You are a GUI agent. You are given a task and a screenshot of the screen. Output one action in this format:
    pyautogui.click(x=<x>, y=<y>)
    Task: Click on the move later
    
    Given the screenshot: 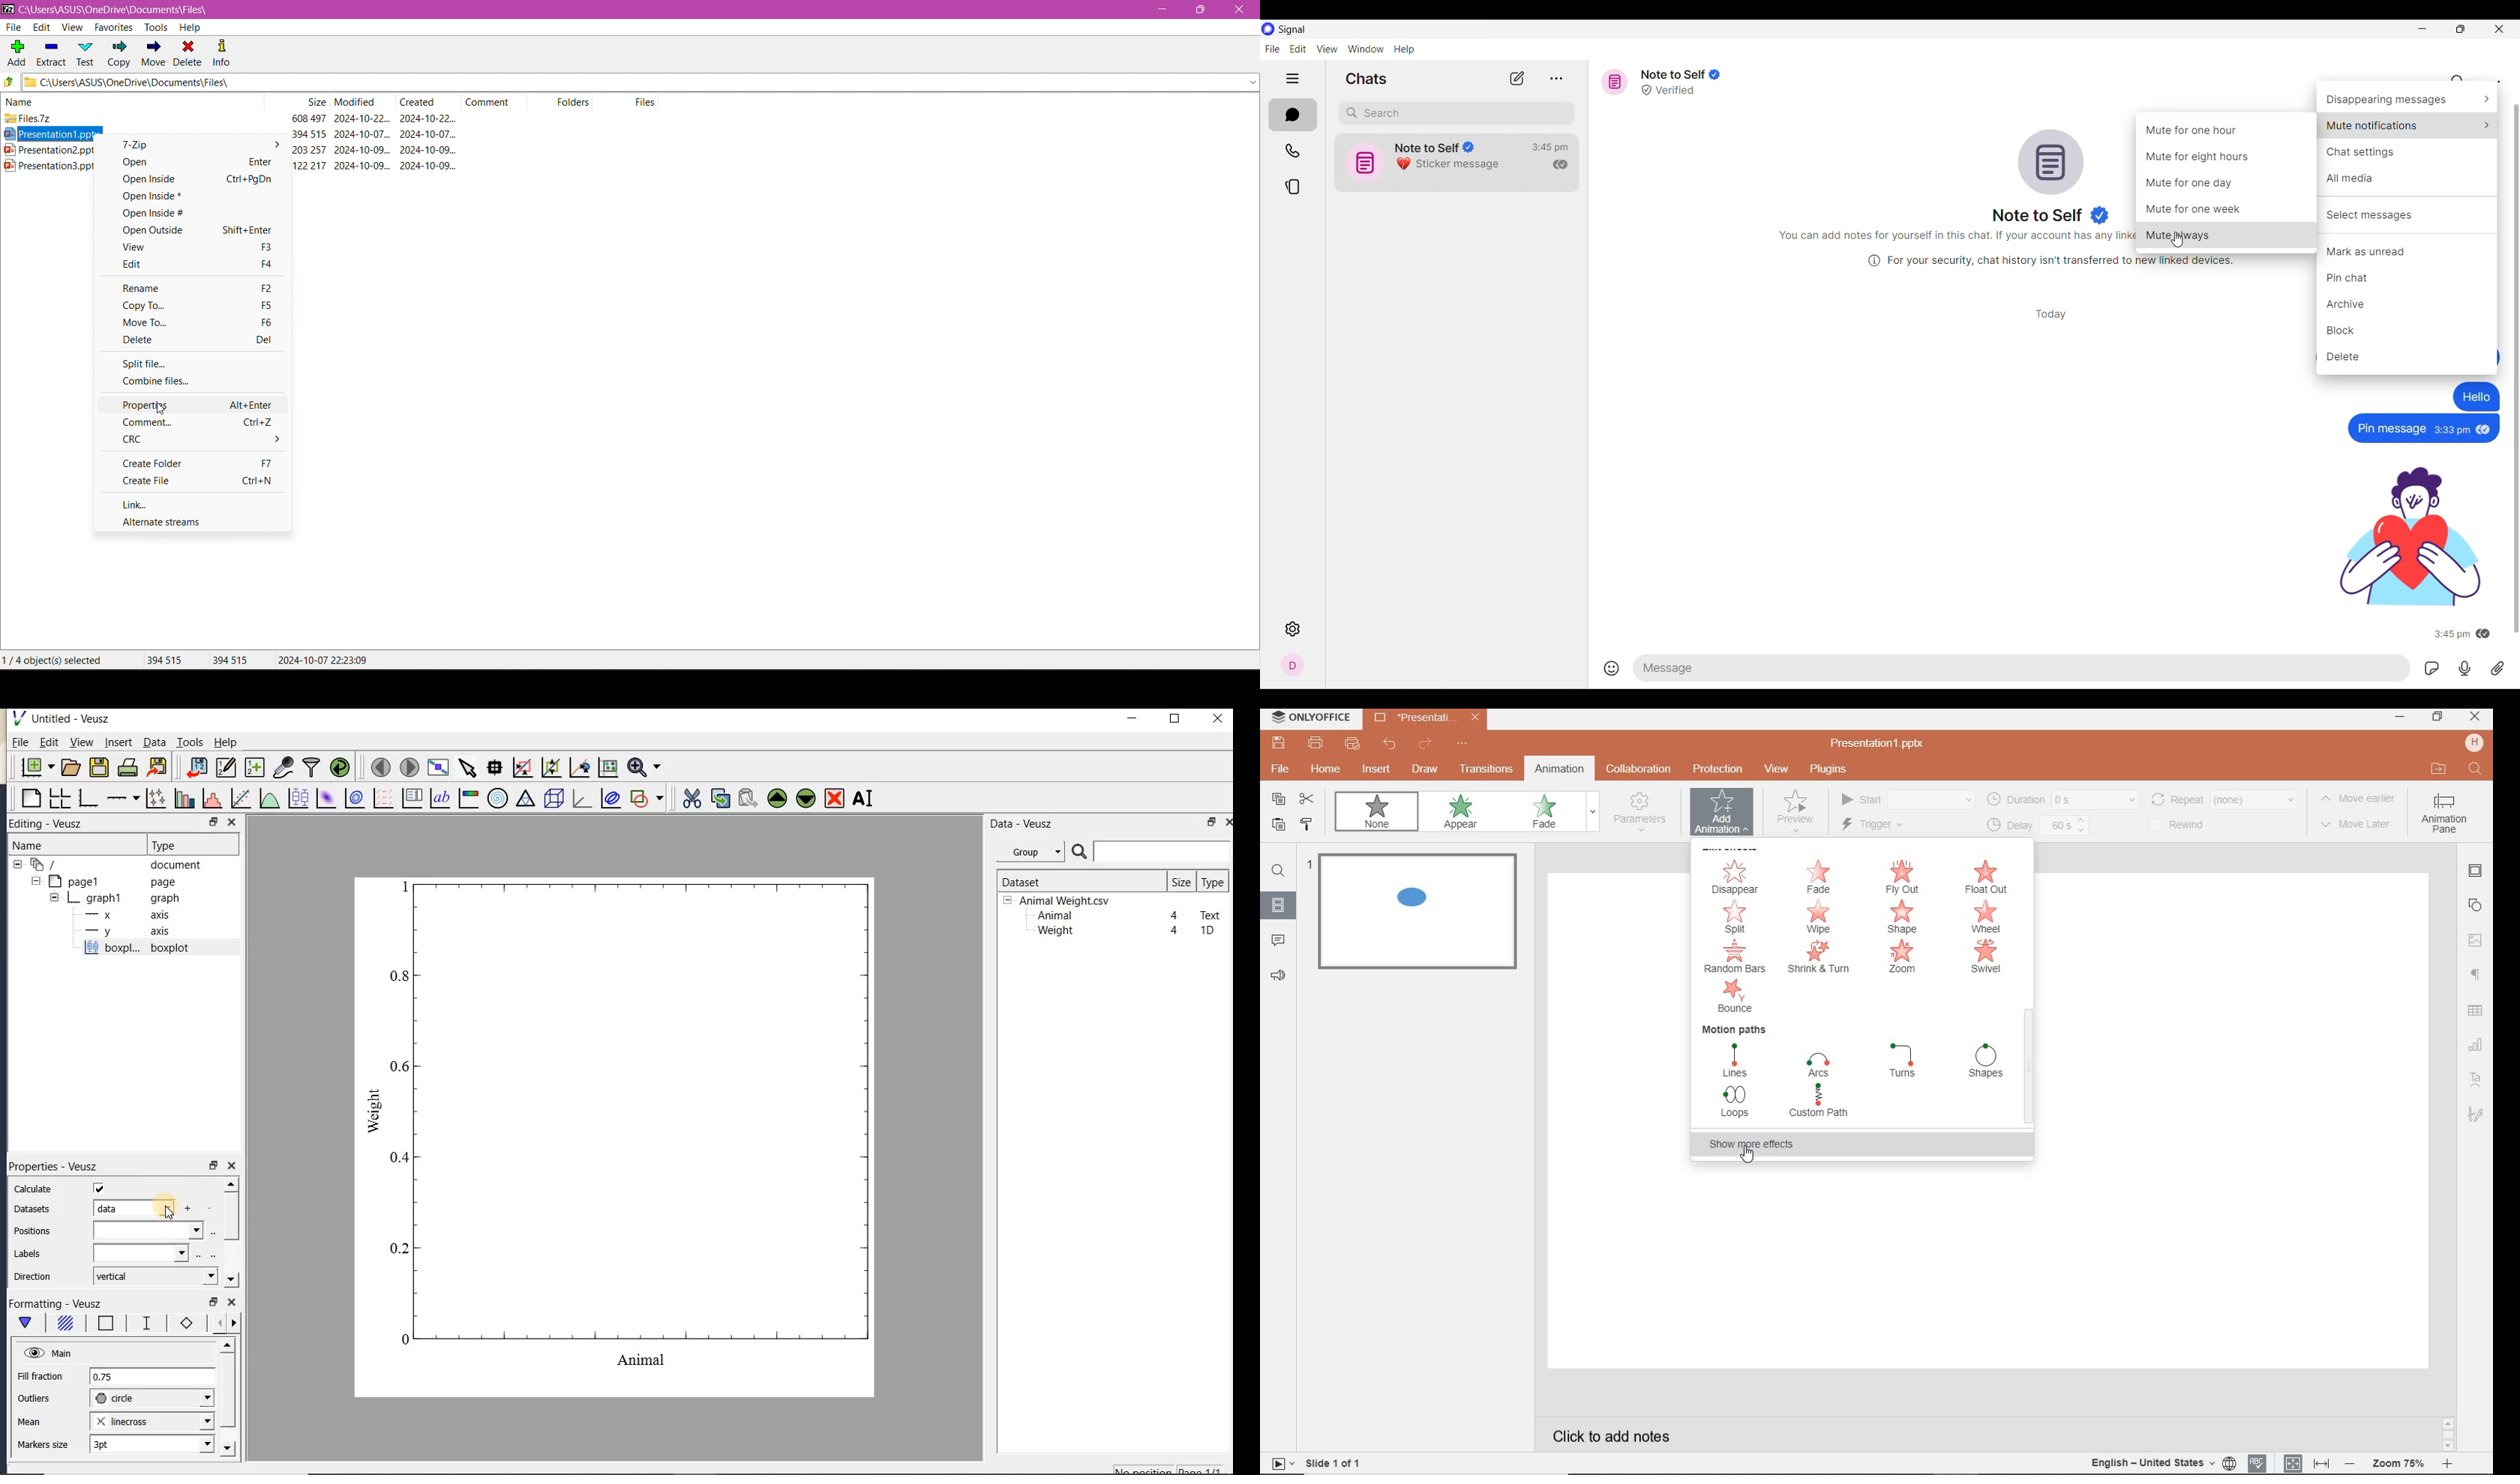 What is the action you would take?
    pyautogui.click(x=2361, y=825)
    